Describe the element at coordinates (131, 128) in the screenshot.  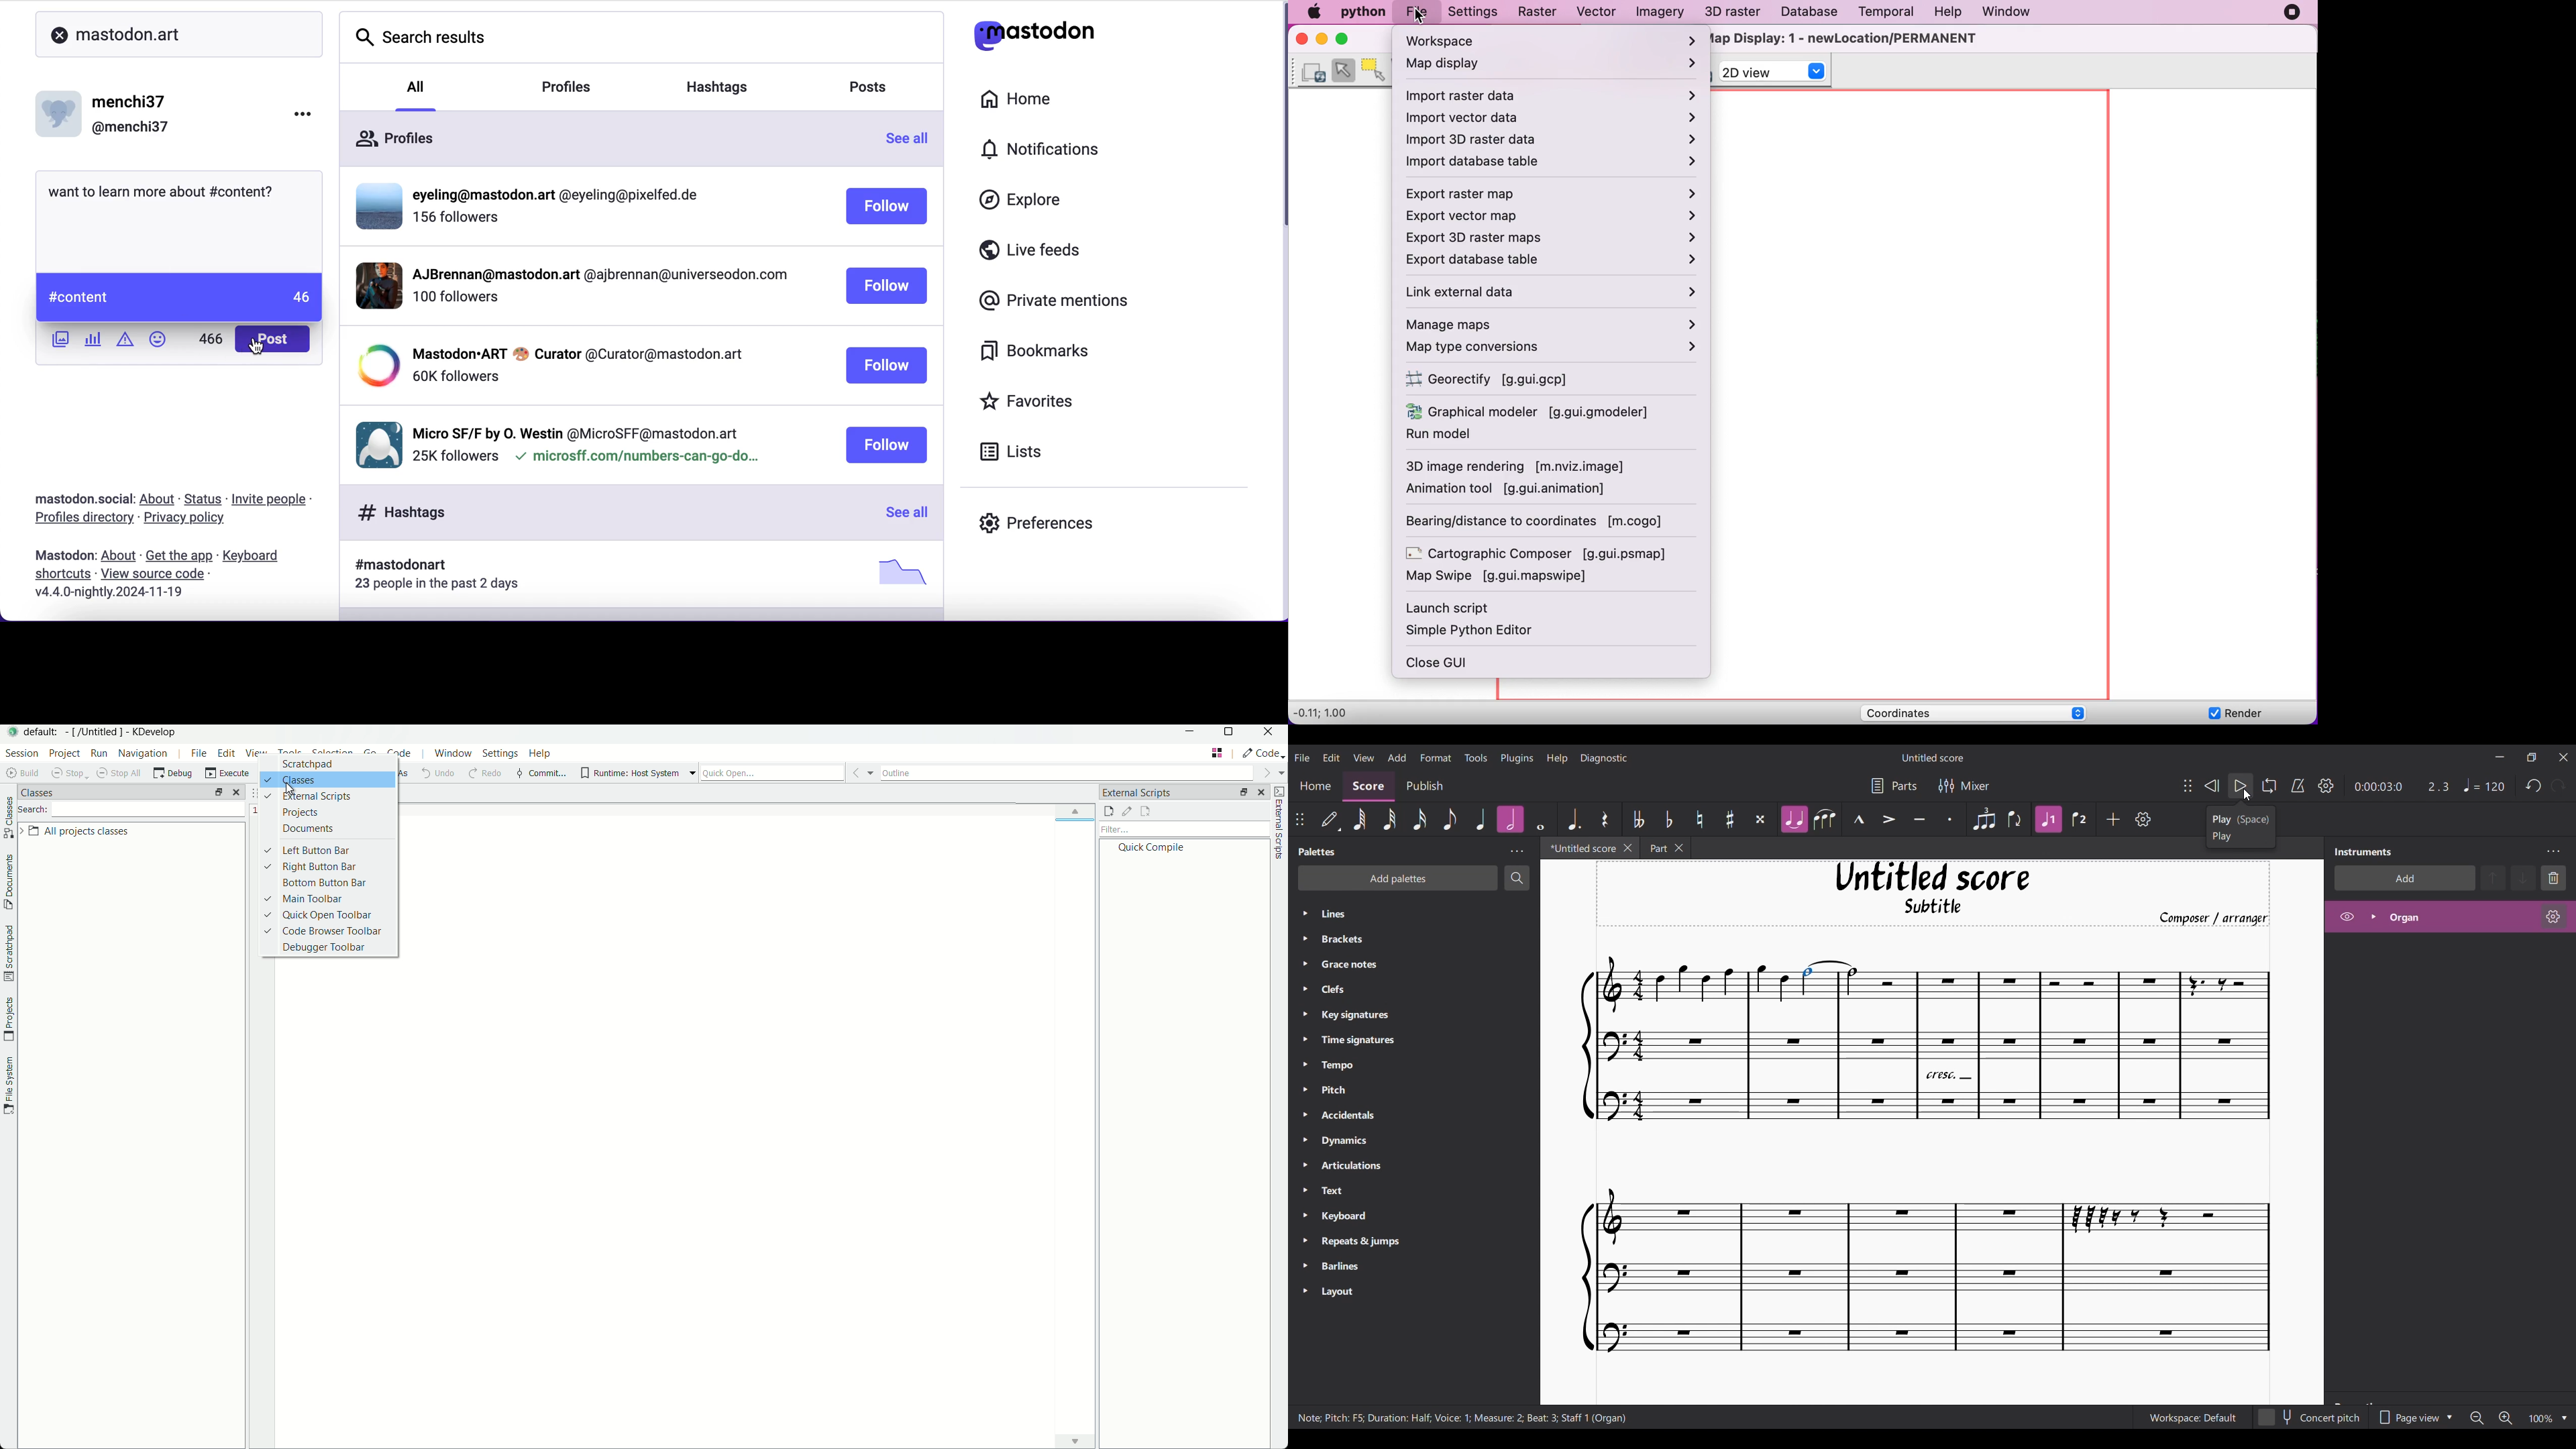
I see `@menchi37` at that location.